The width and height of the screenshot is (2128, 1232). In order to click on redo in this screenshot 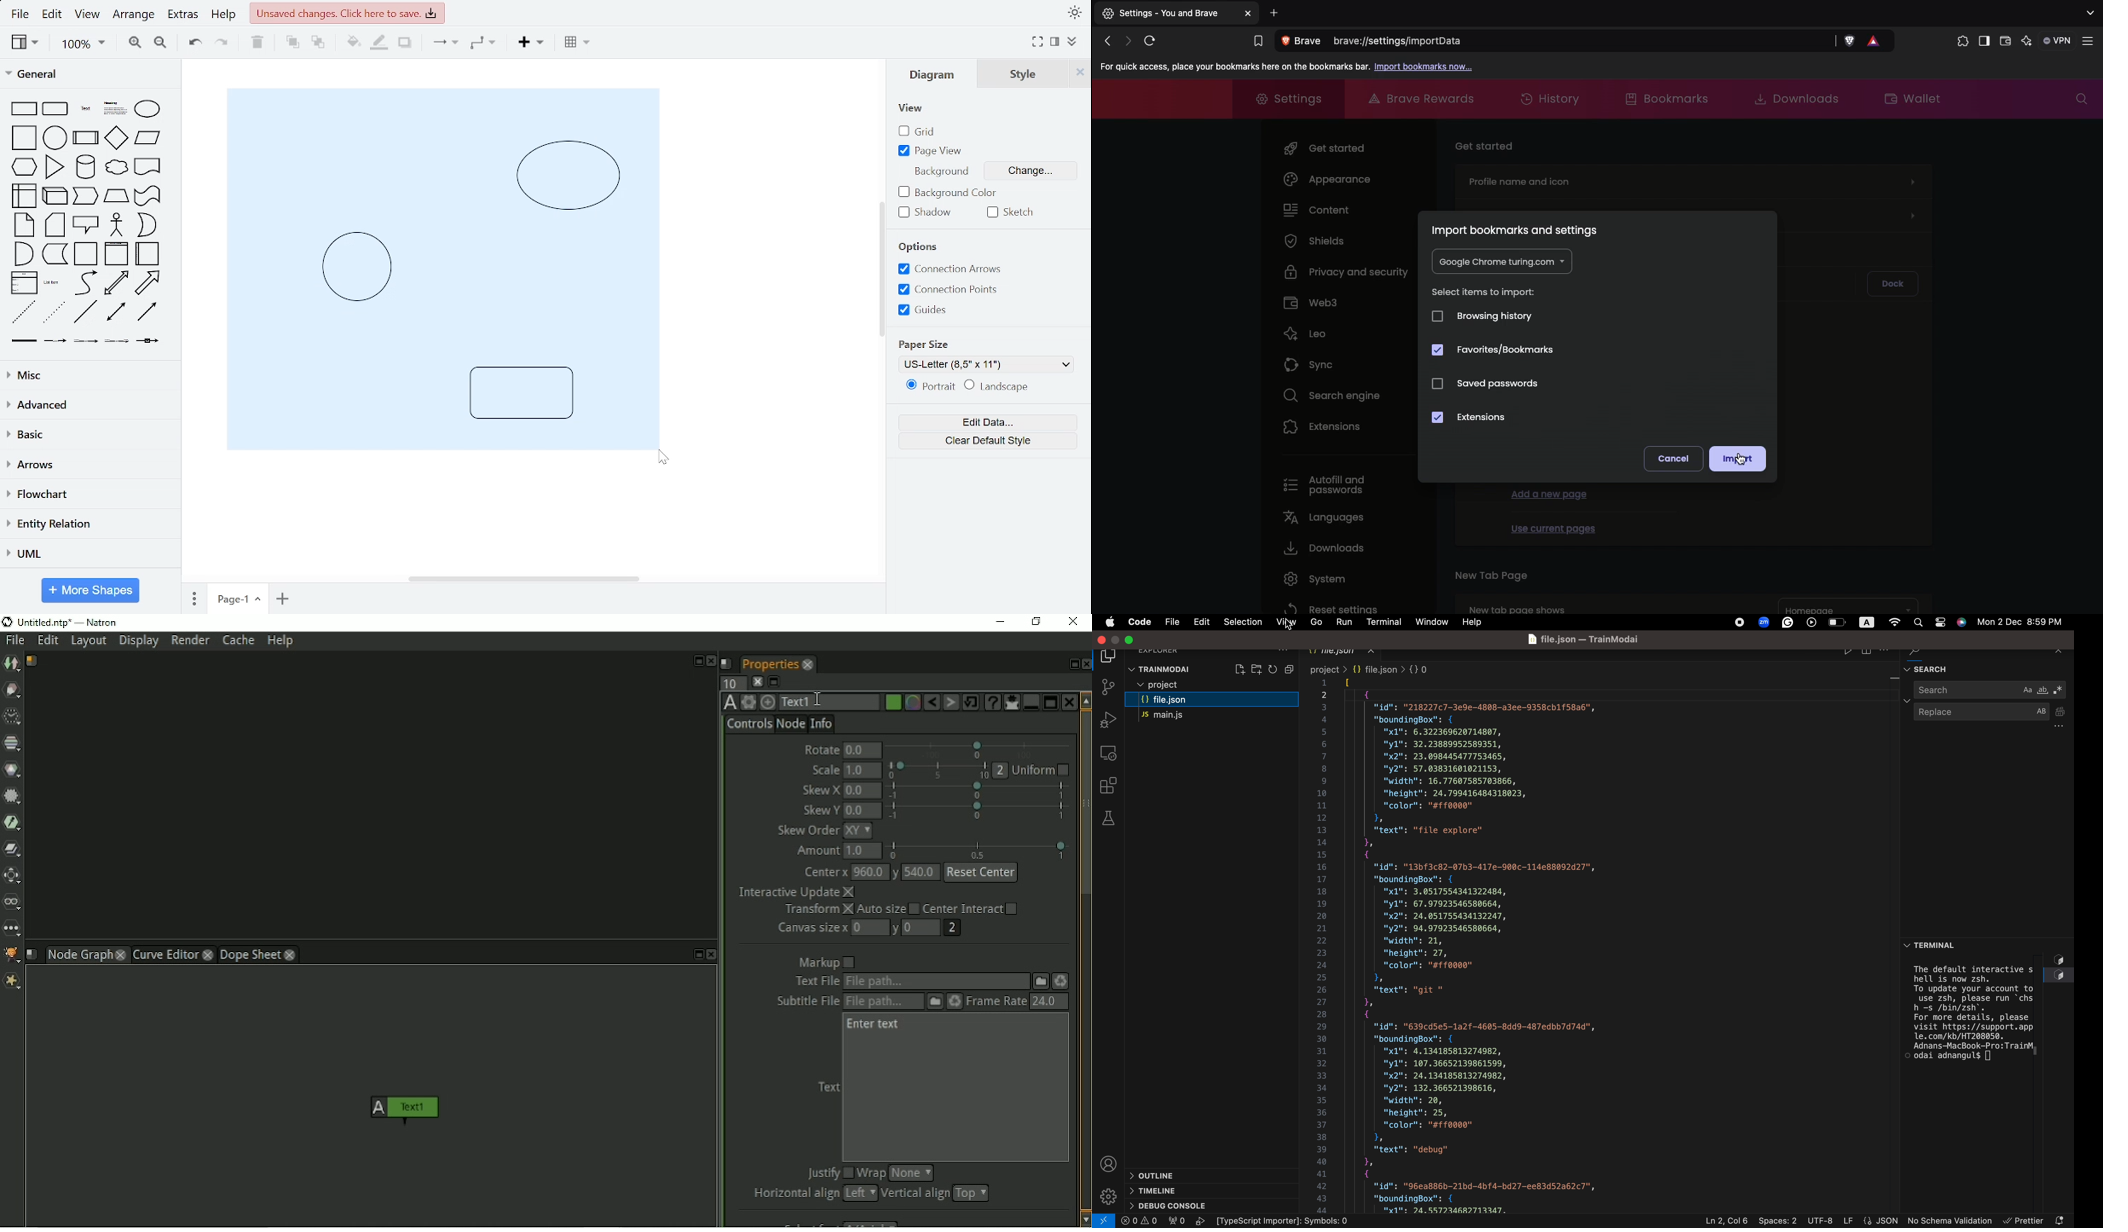, I will do `click(223, 44)`.